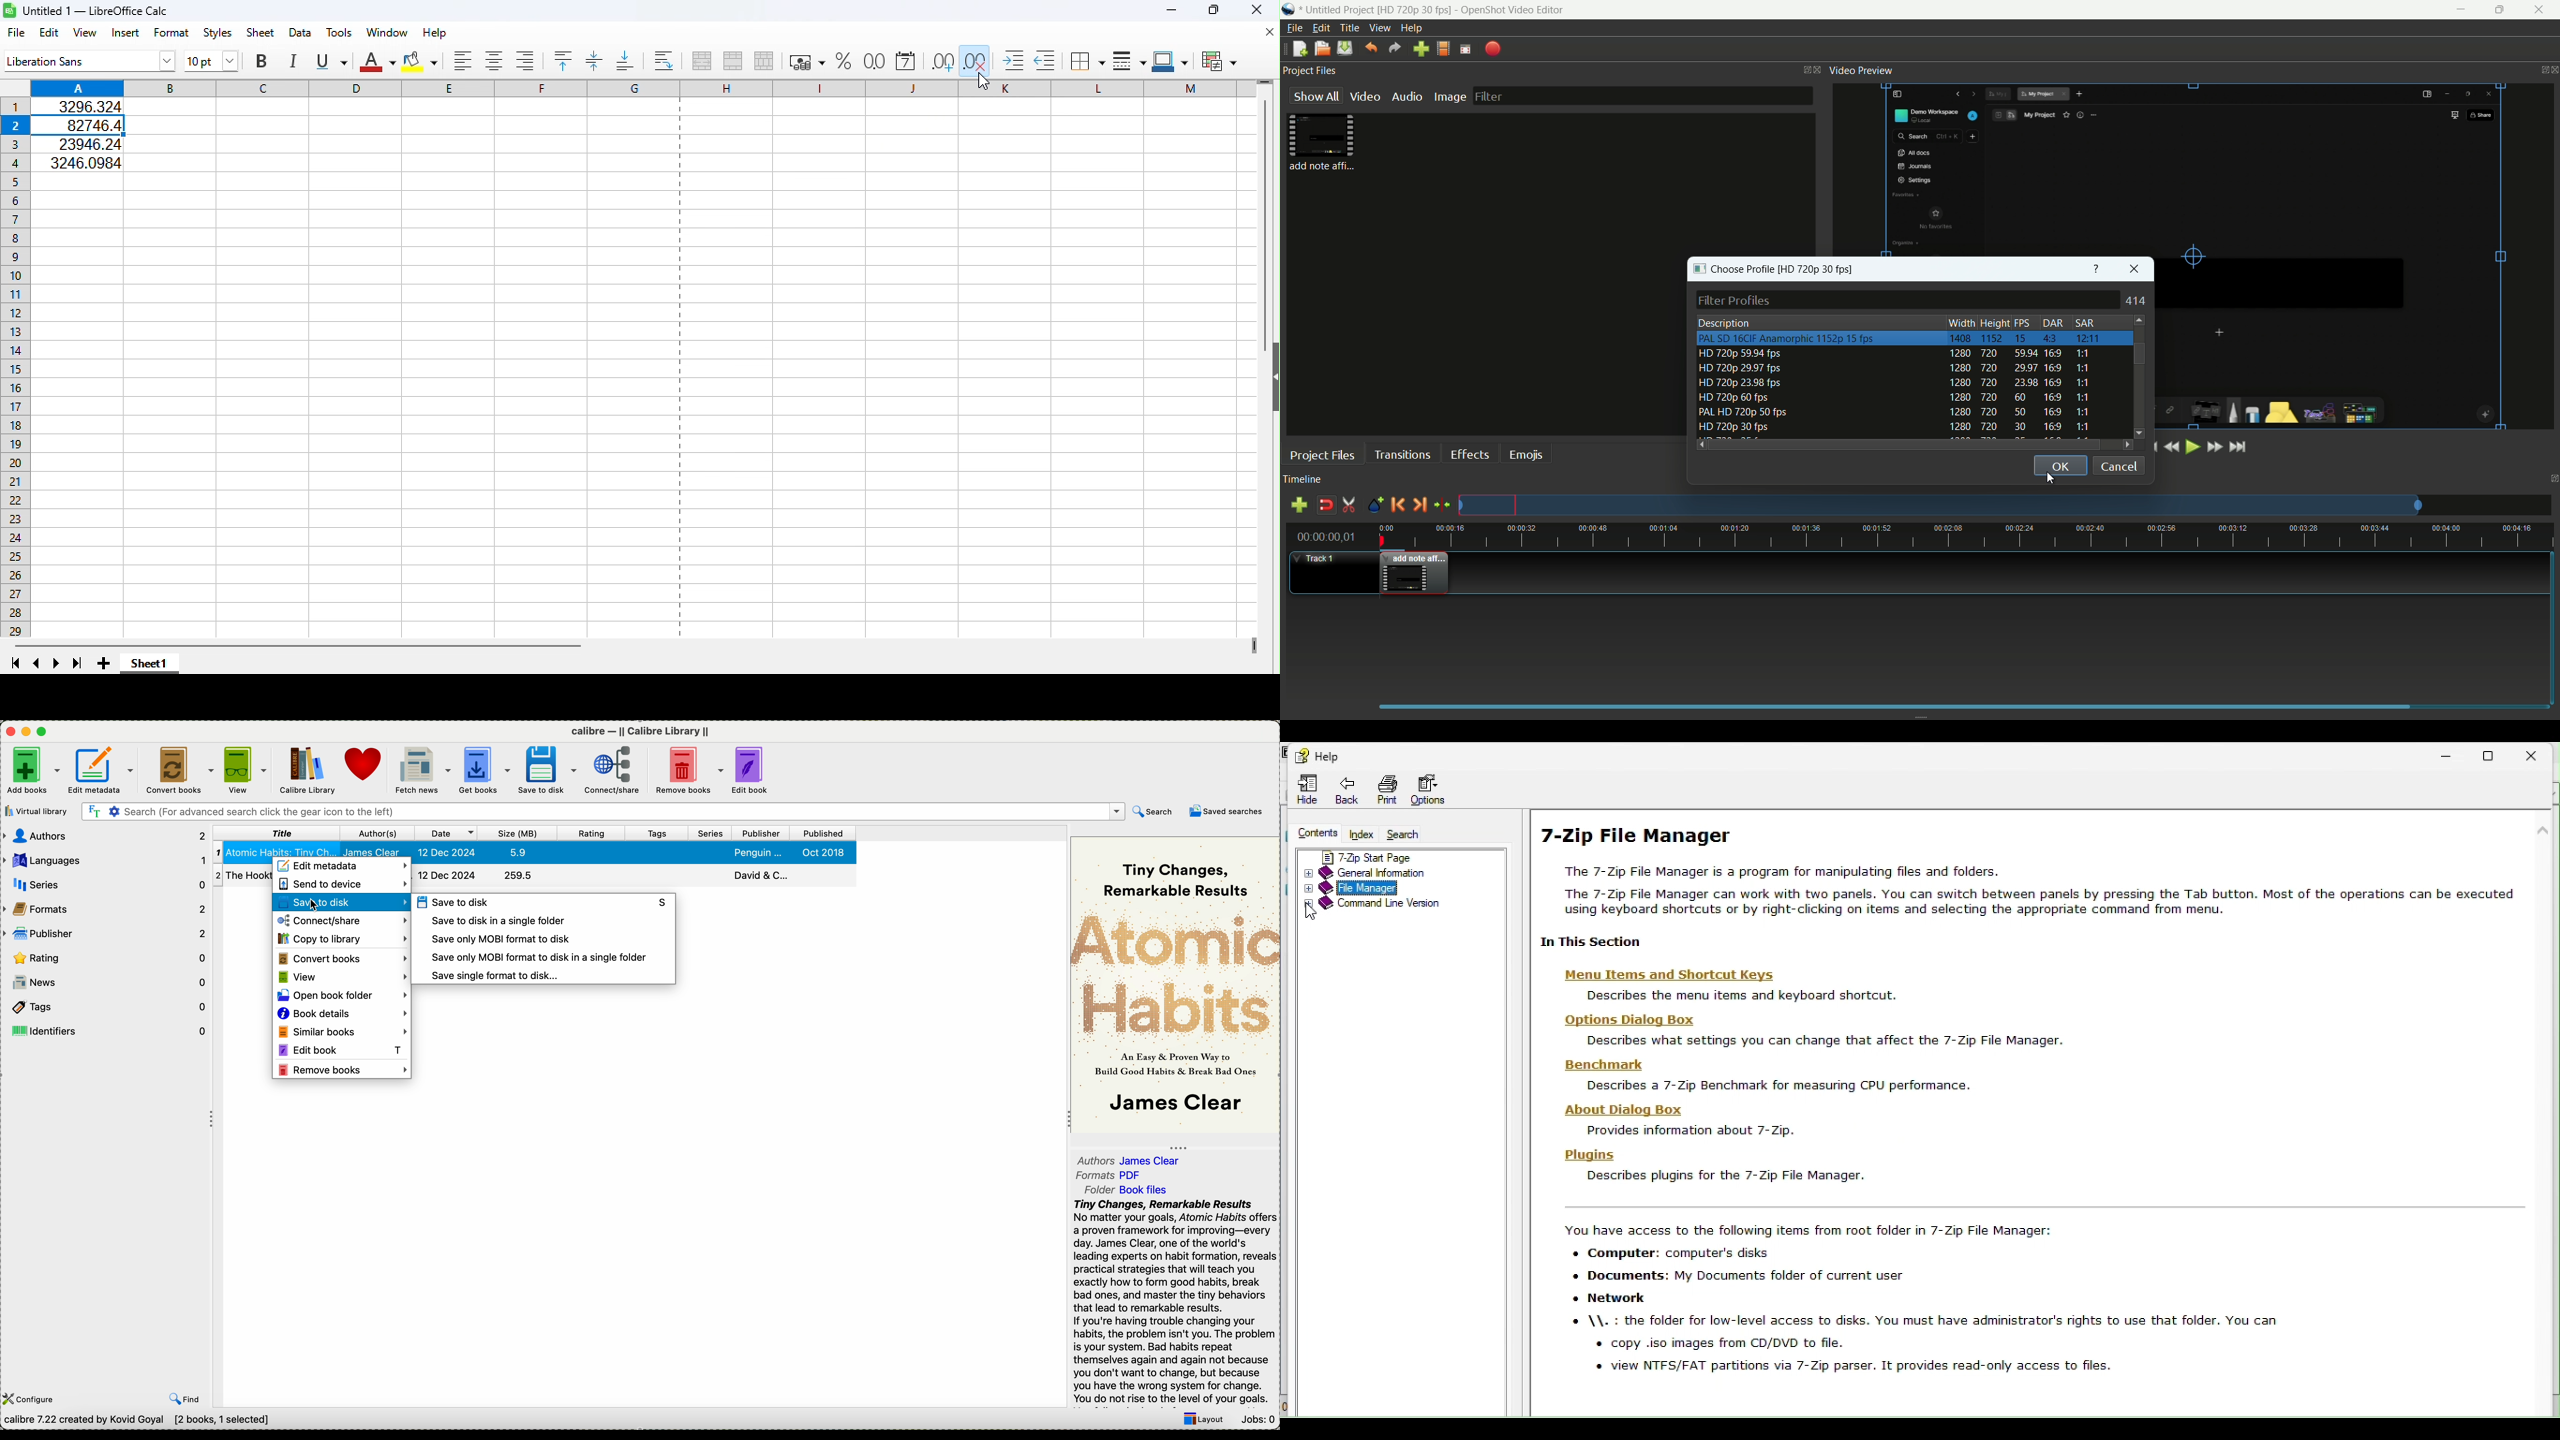  What do you see at coordinates (1683, 1131) in the screenshot?
I see `Provides information about 7-Zip.` at bounding box center [1683, 1131].